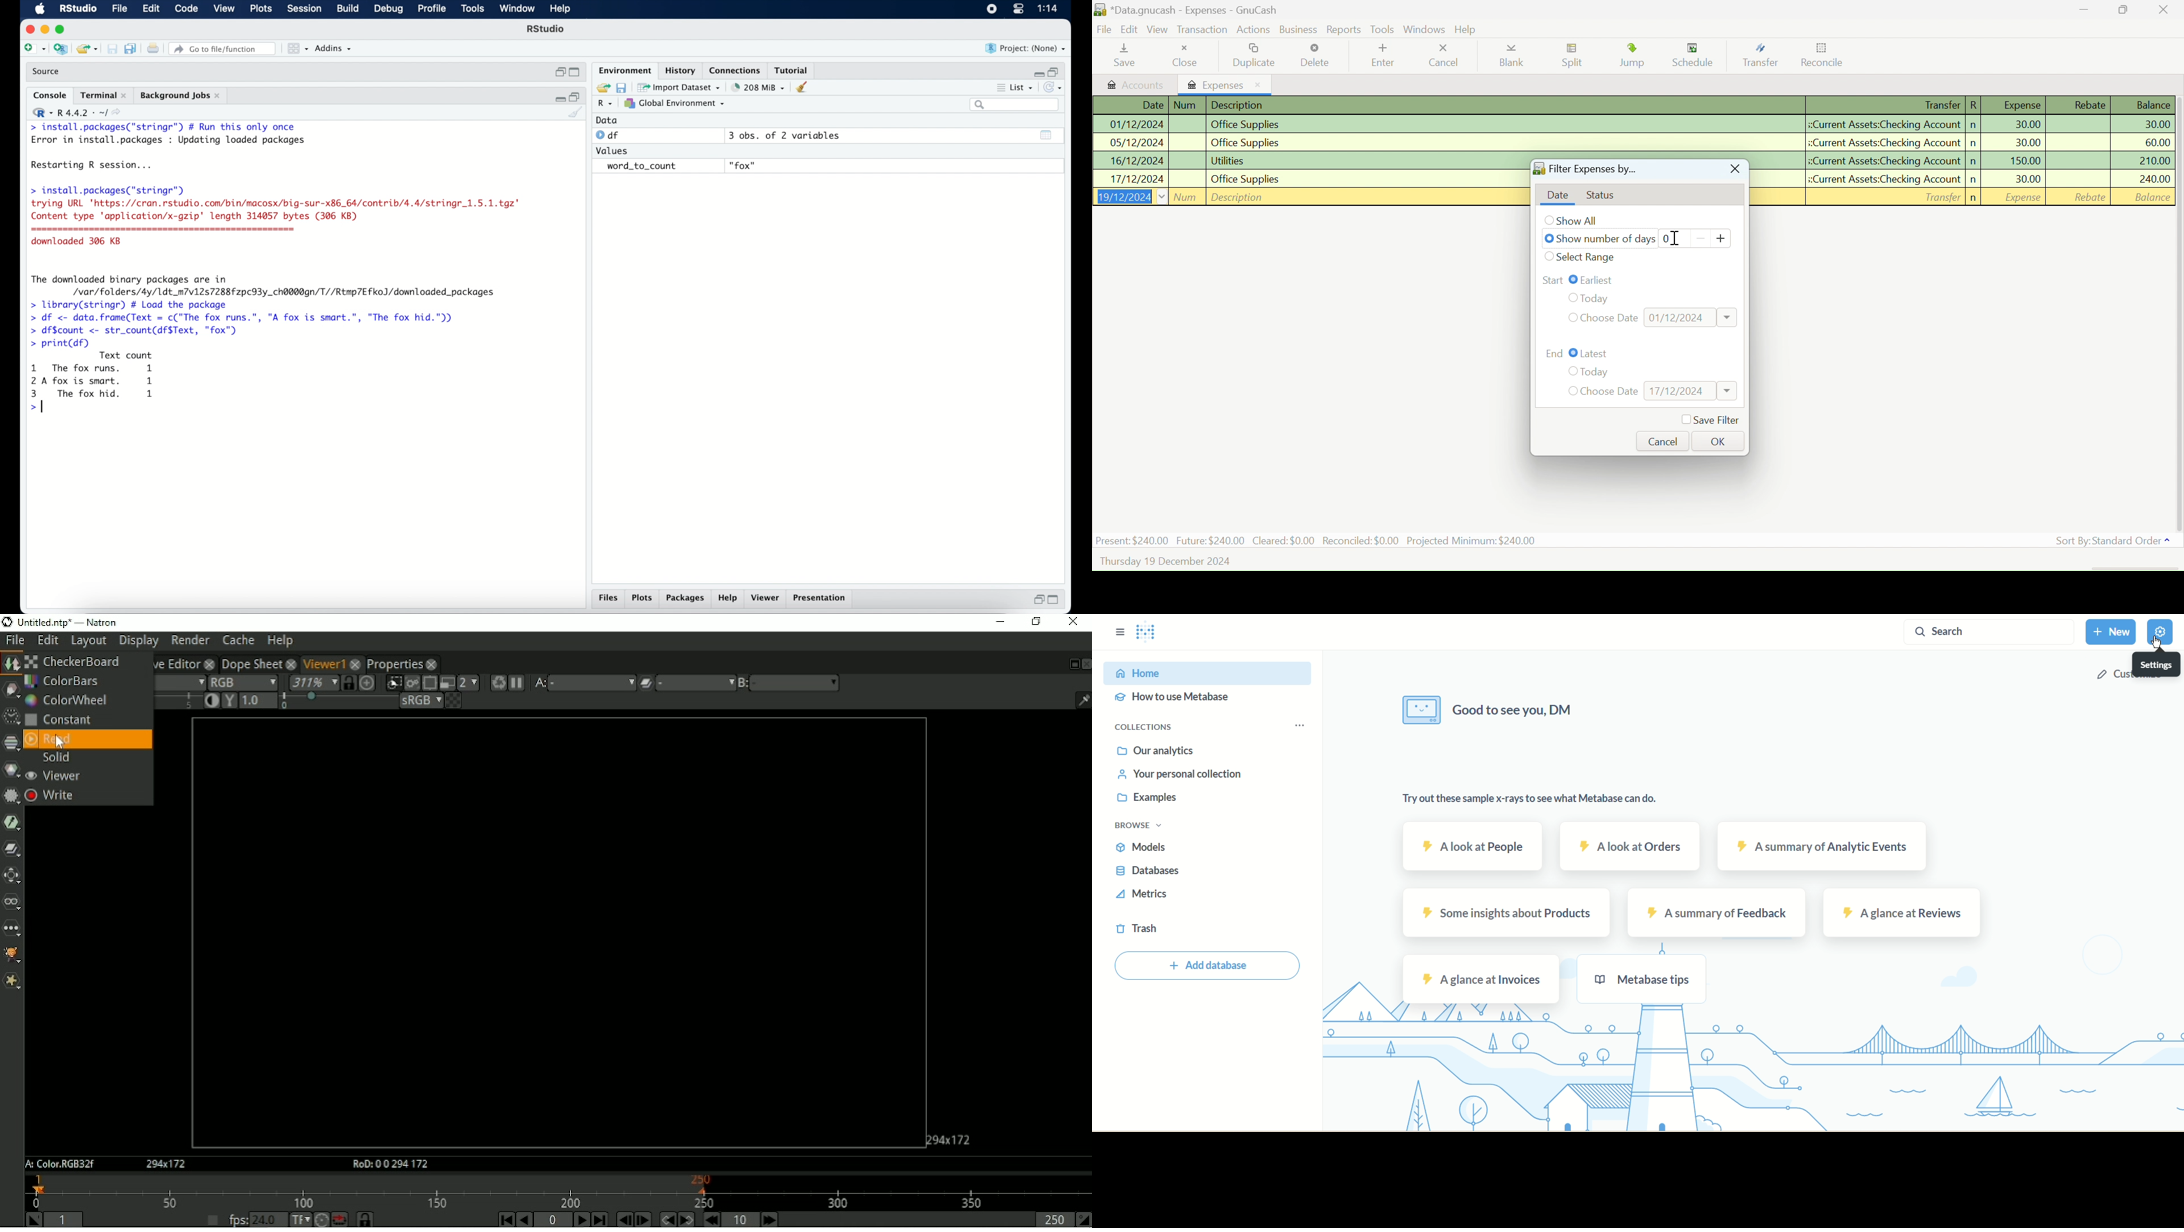  Describe the element at coordinates (559, 72) in the screenshot. I see `restore down` at that location.